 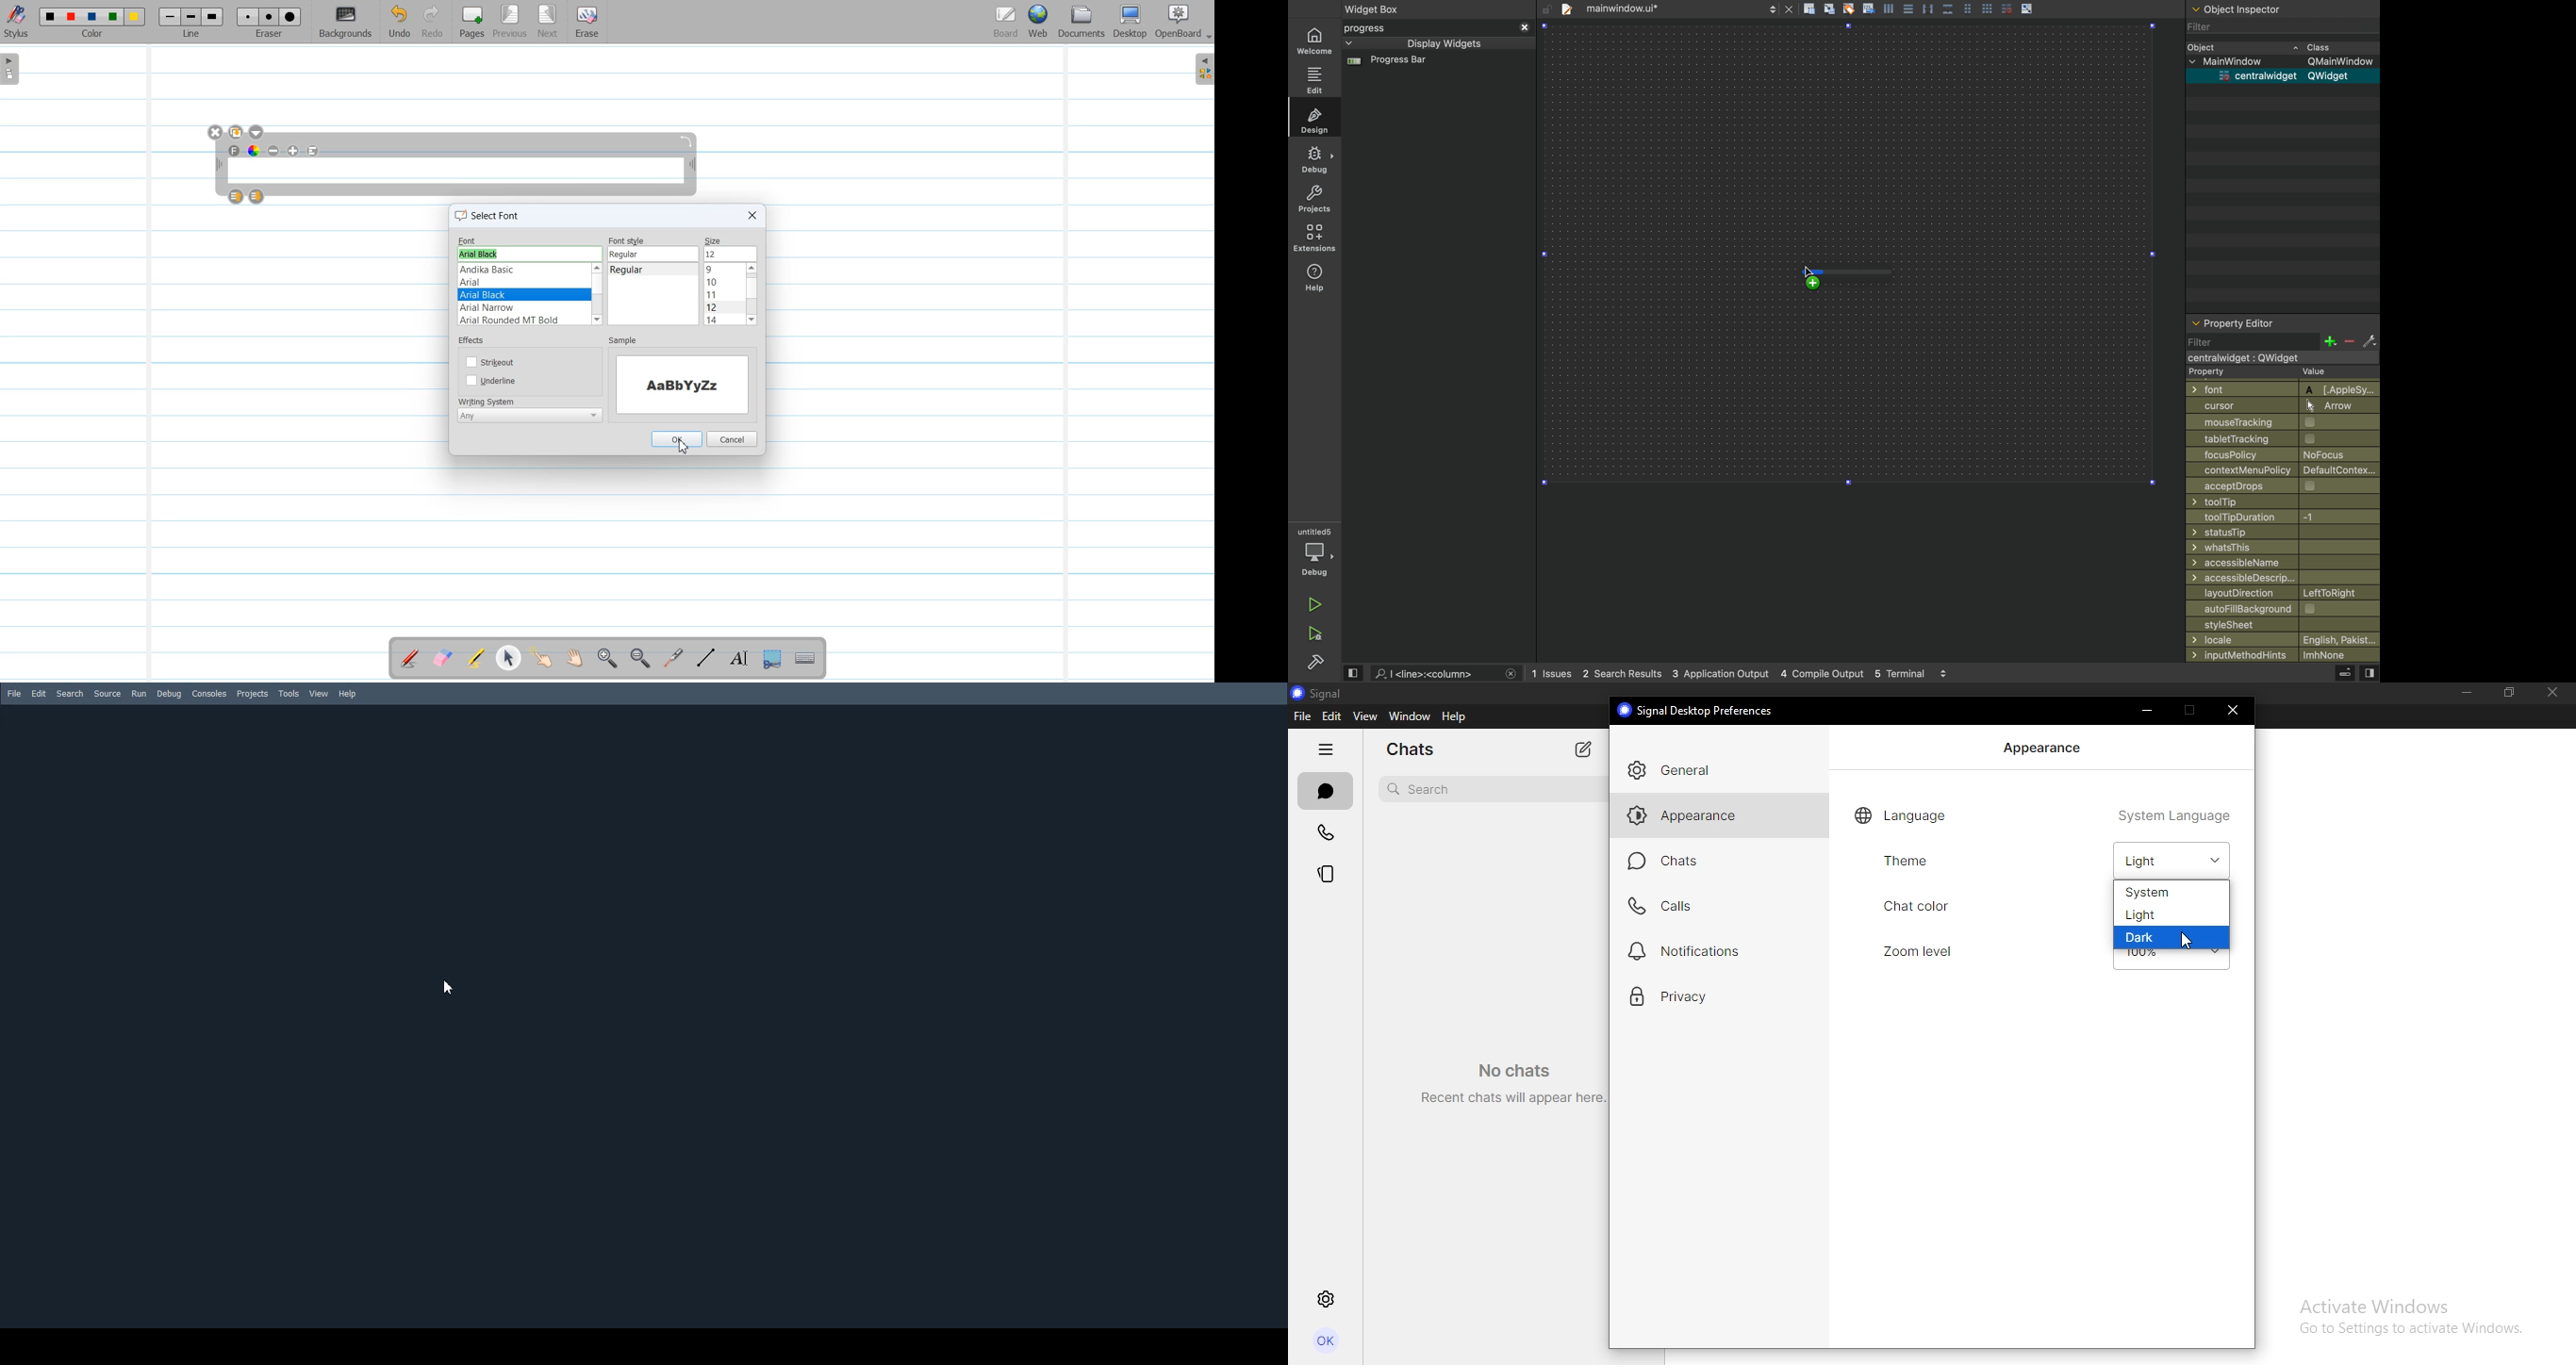 What do you see at coordinates (1316, 119) in the screenshot?
I see `edit` at bounding box center [1316, 119].